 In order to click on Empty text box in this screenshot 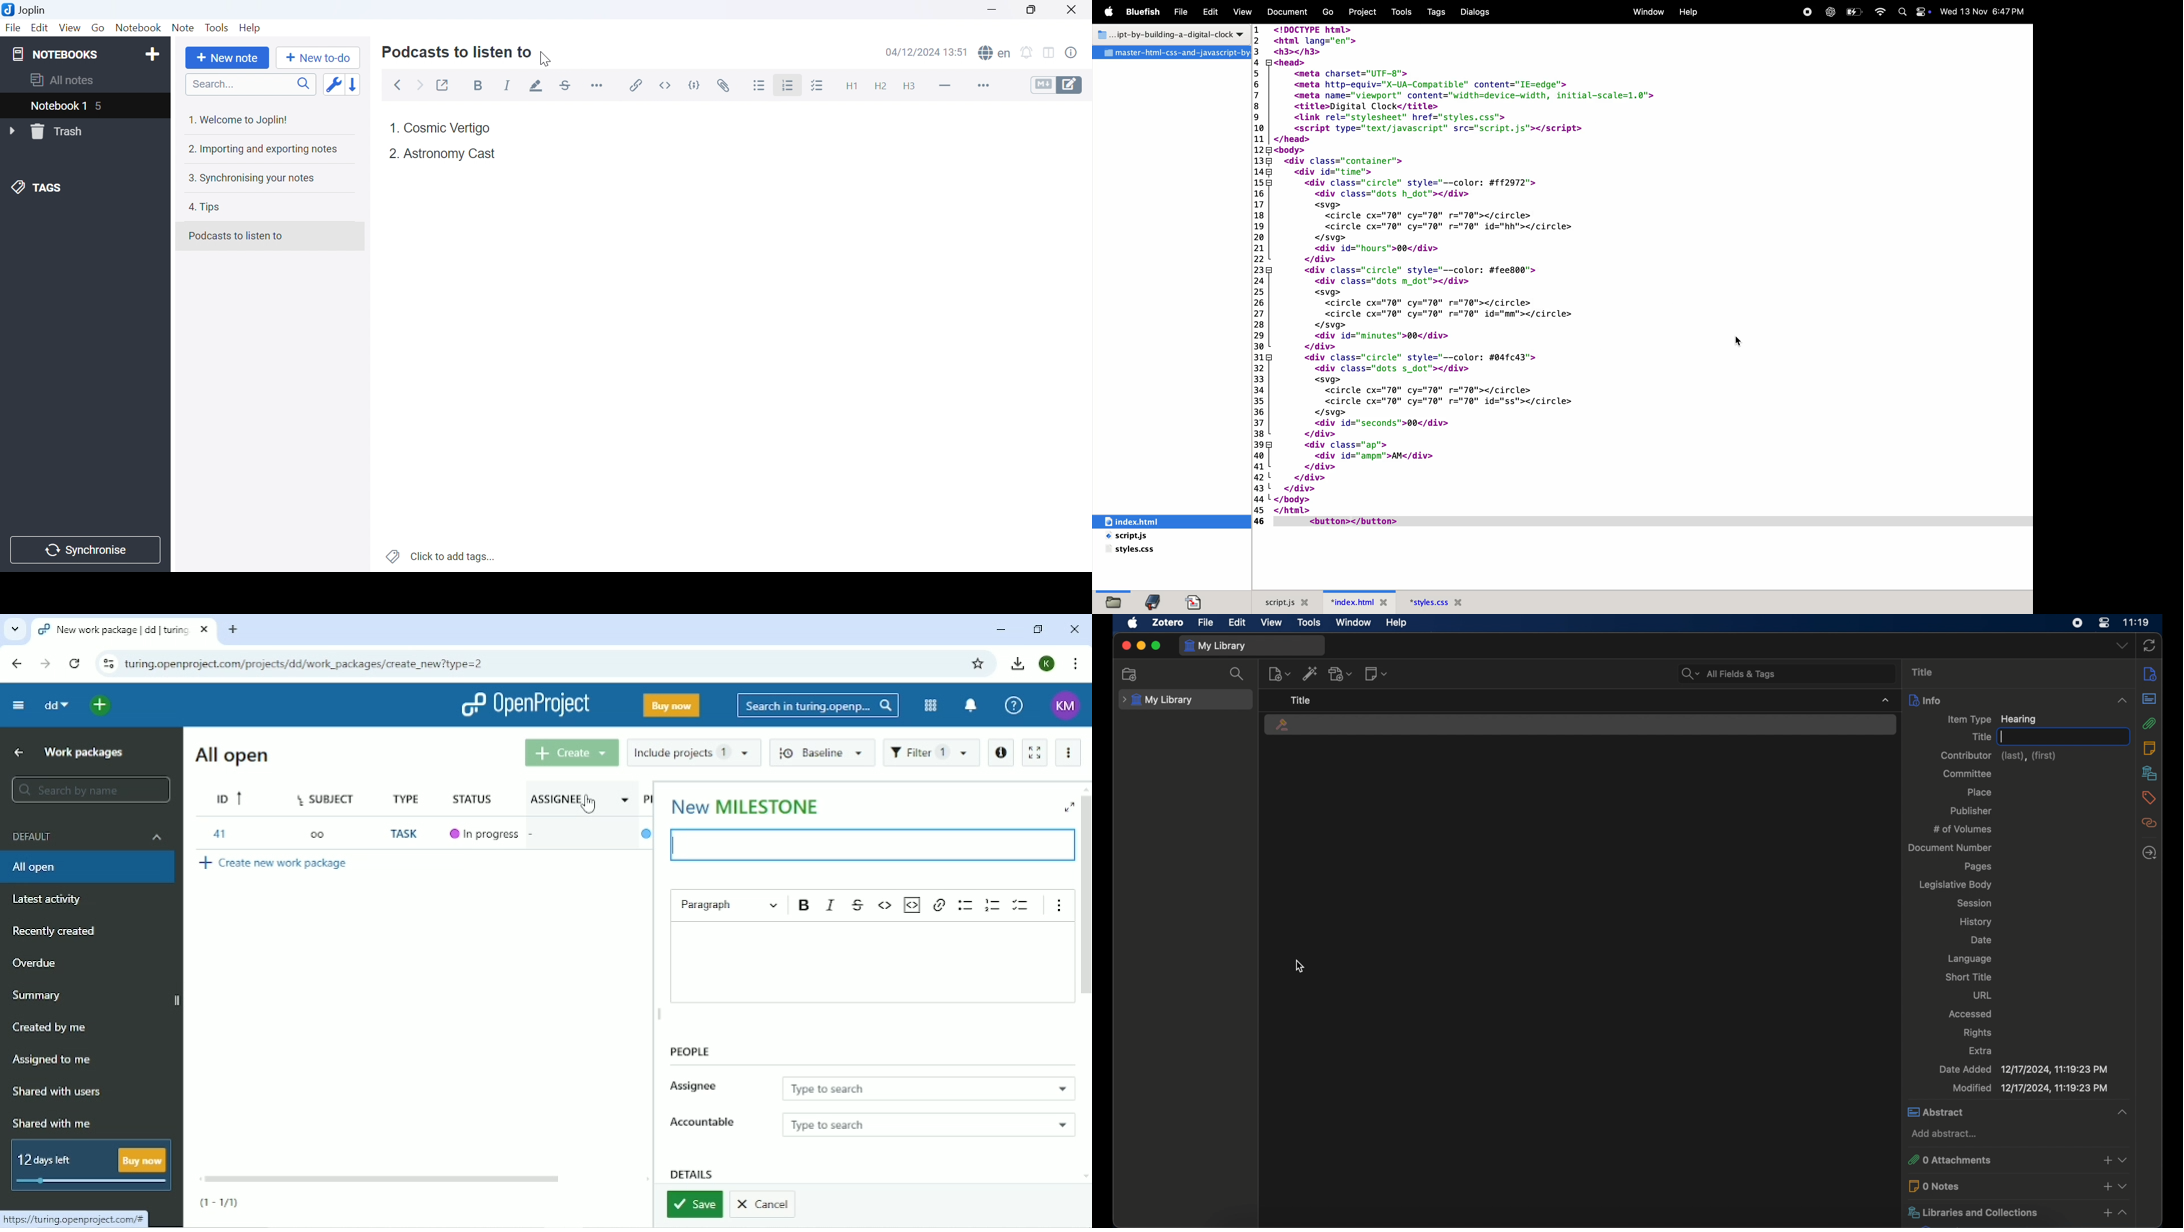, I will do `click(871, 963)`.